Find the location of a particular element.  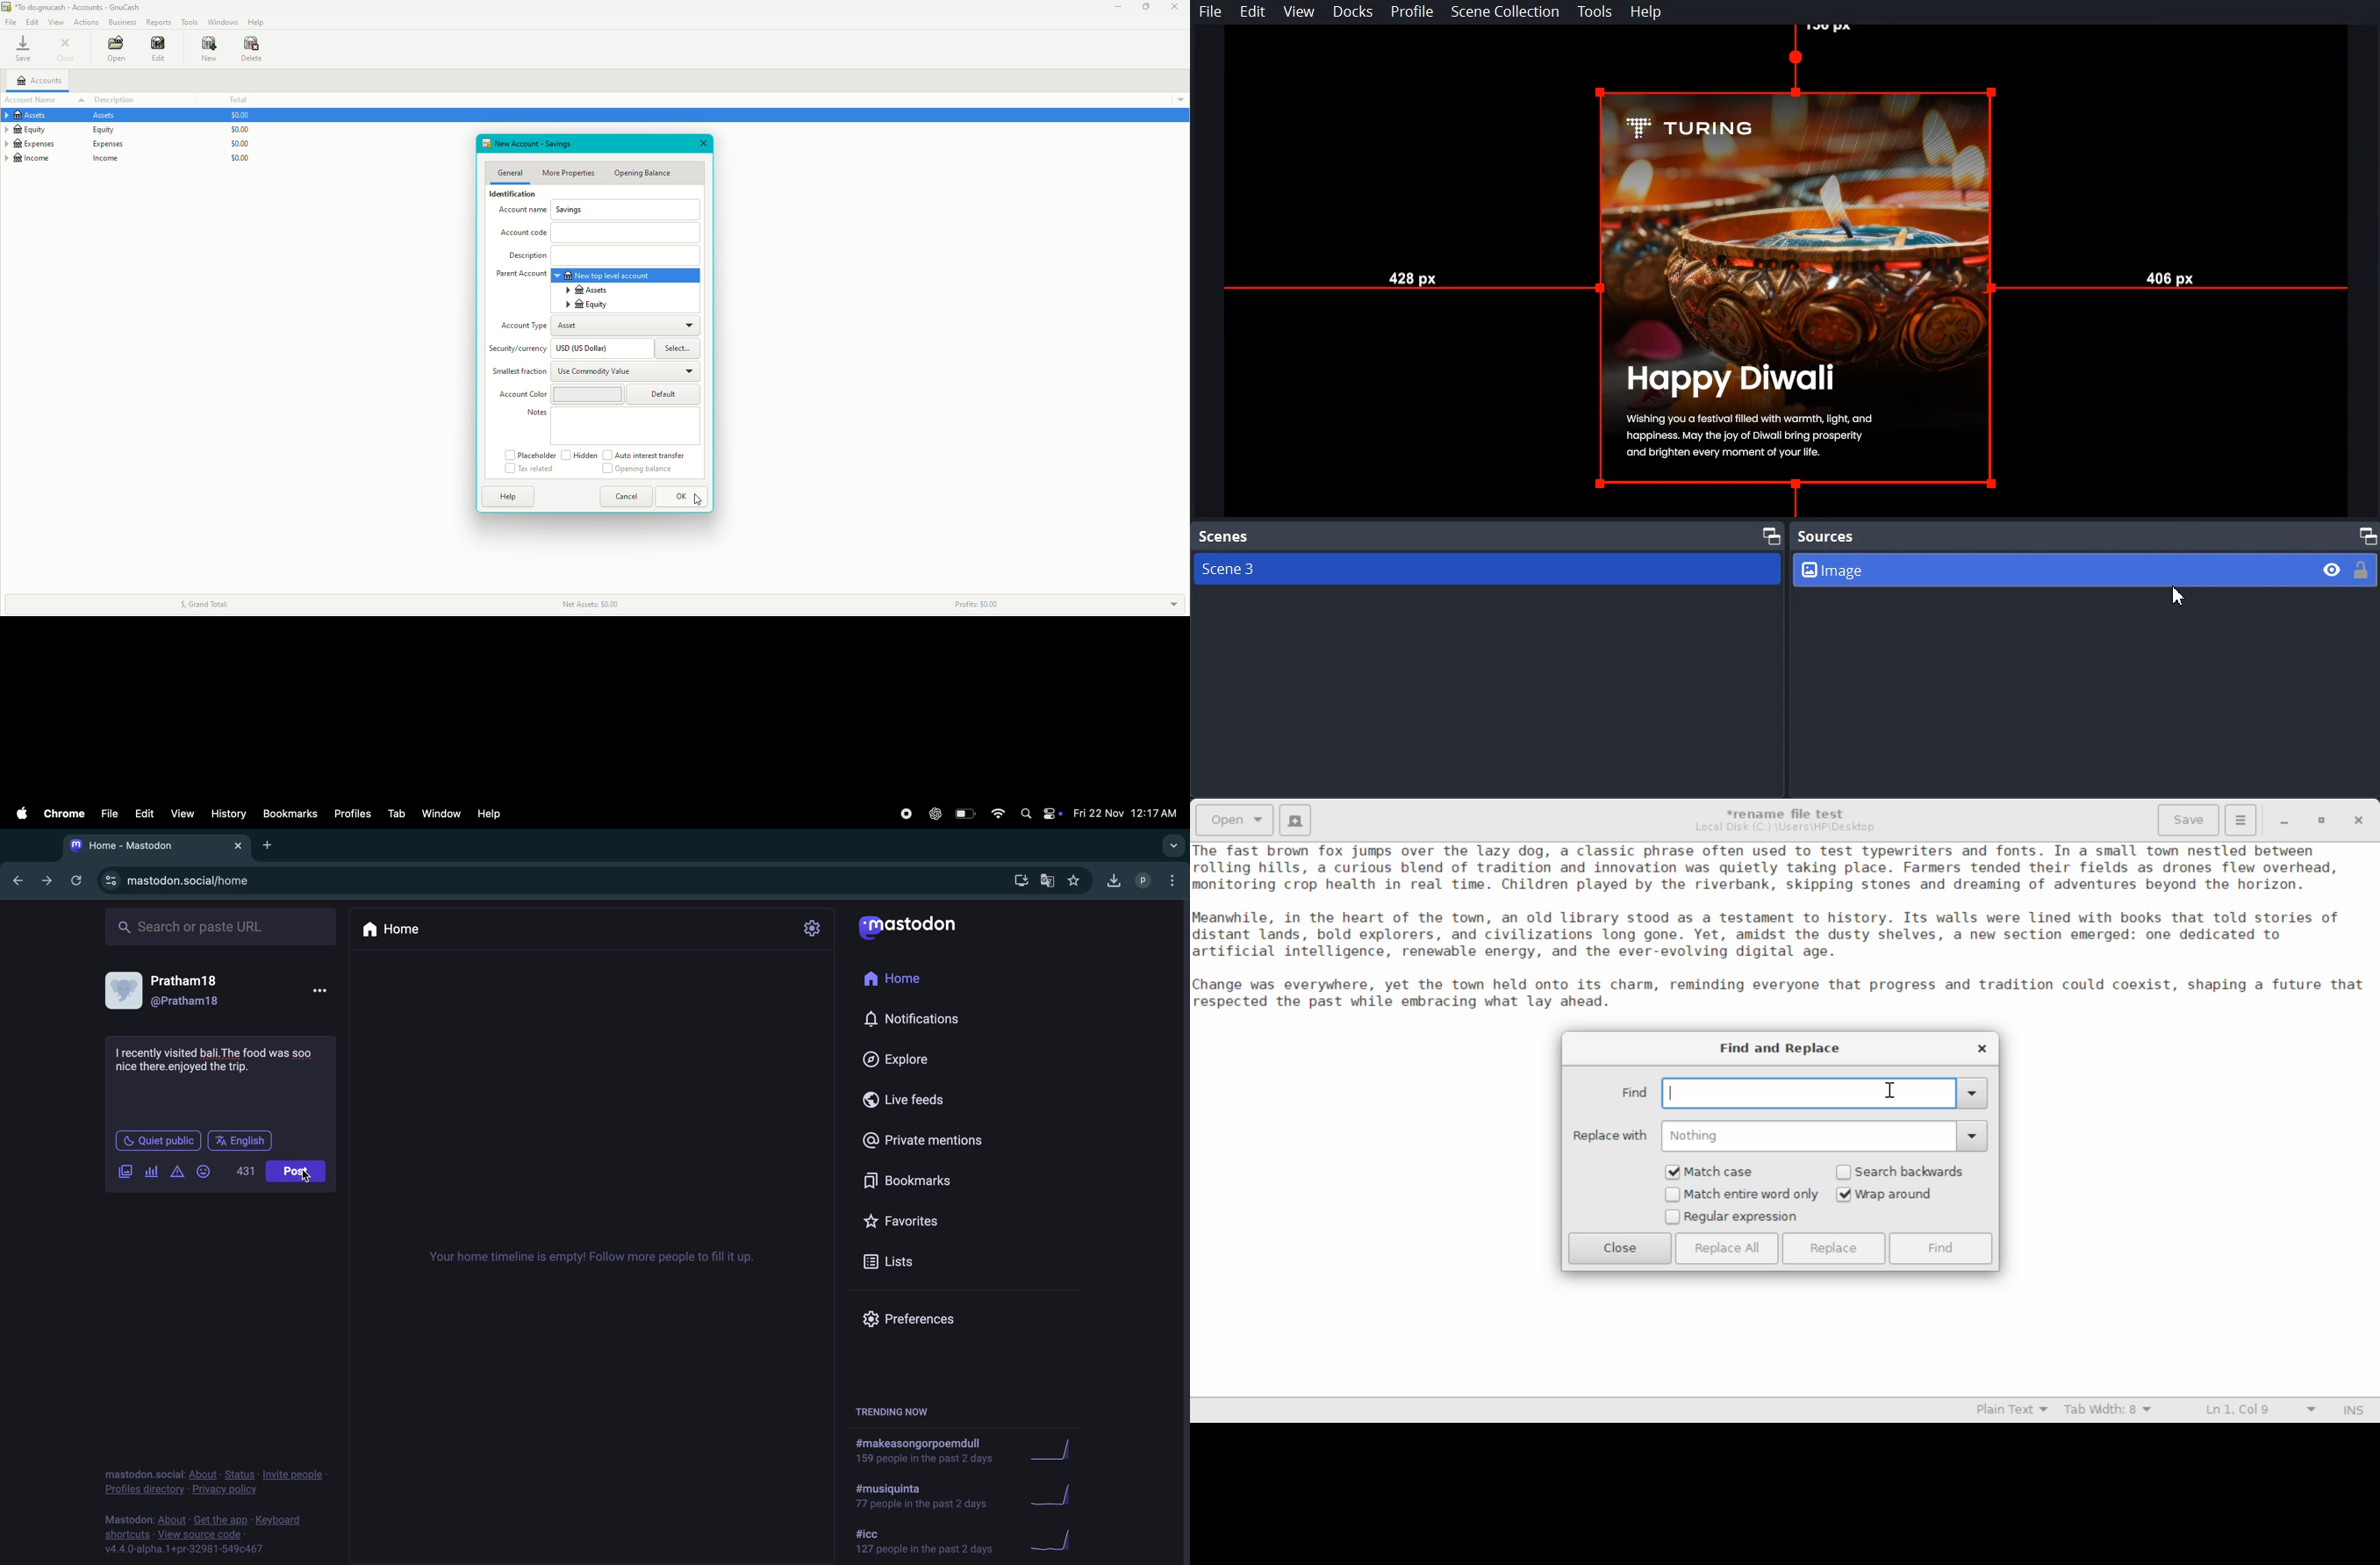

profile is located at coordinates (1141, 881).